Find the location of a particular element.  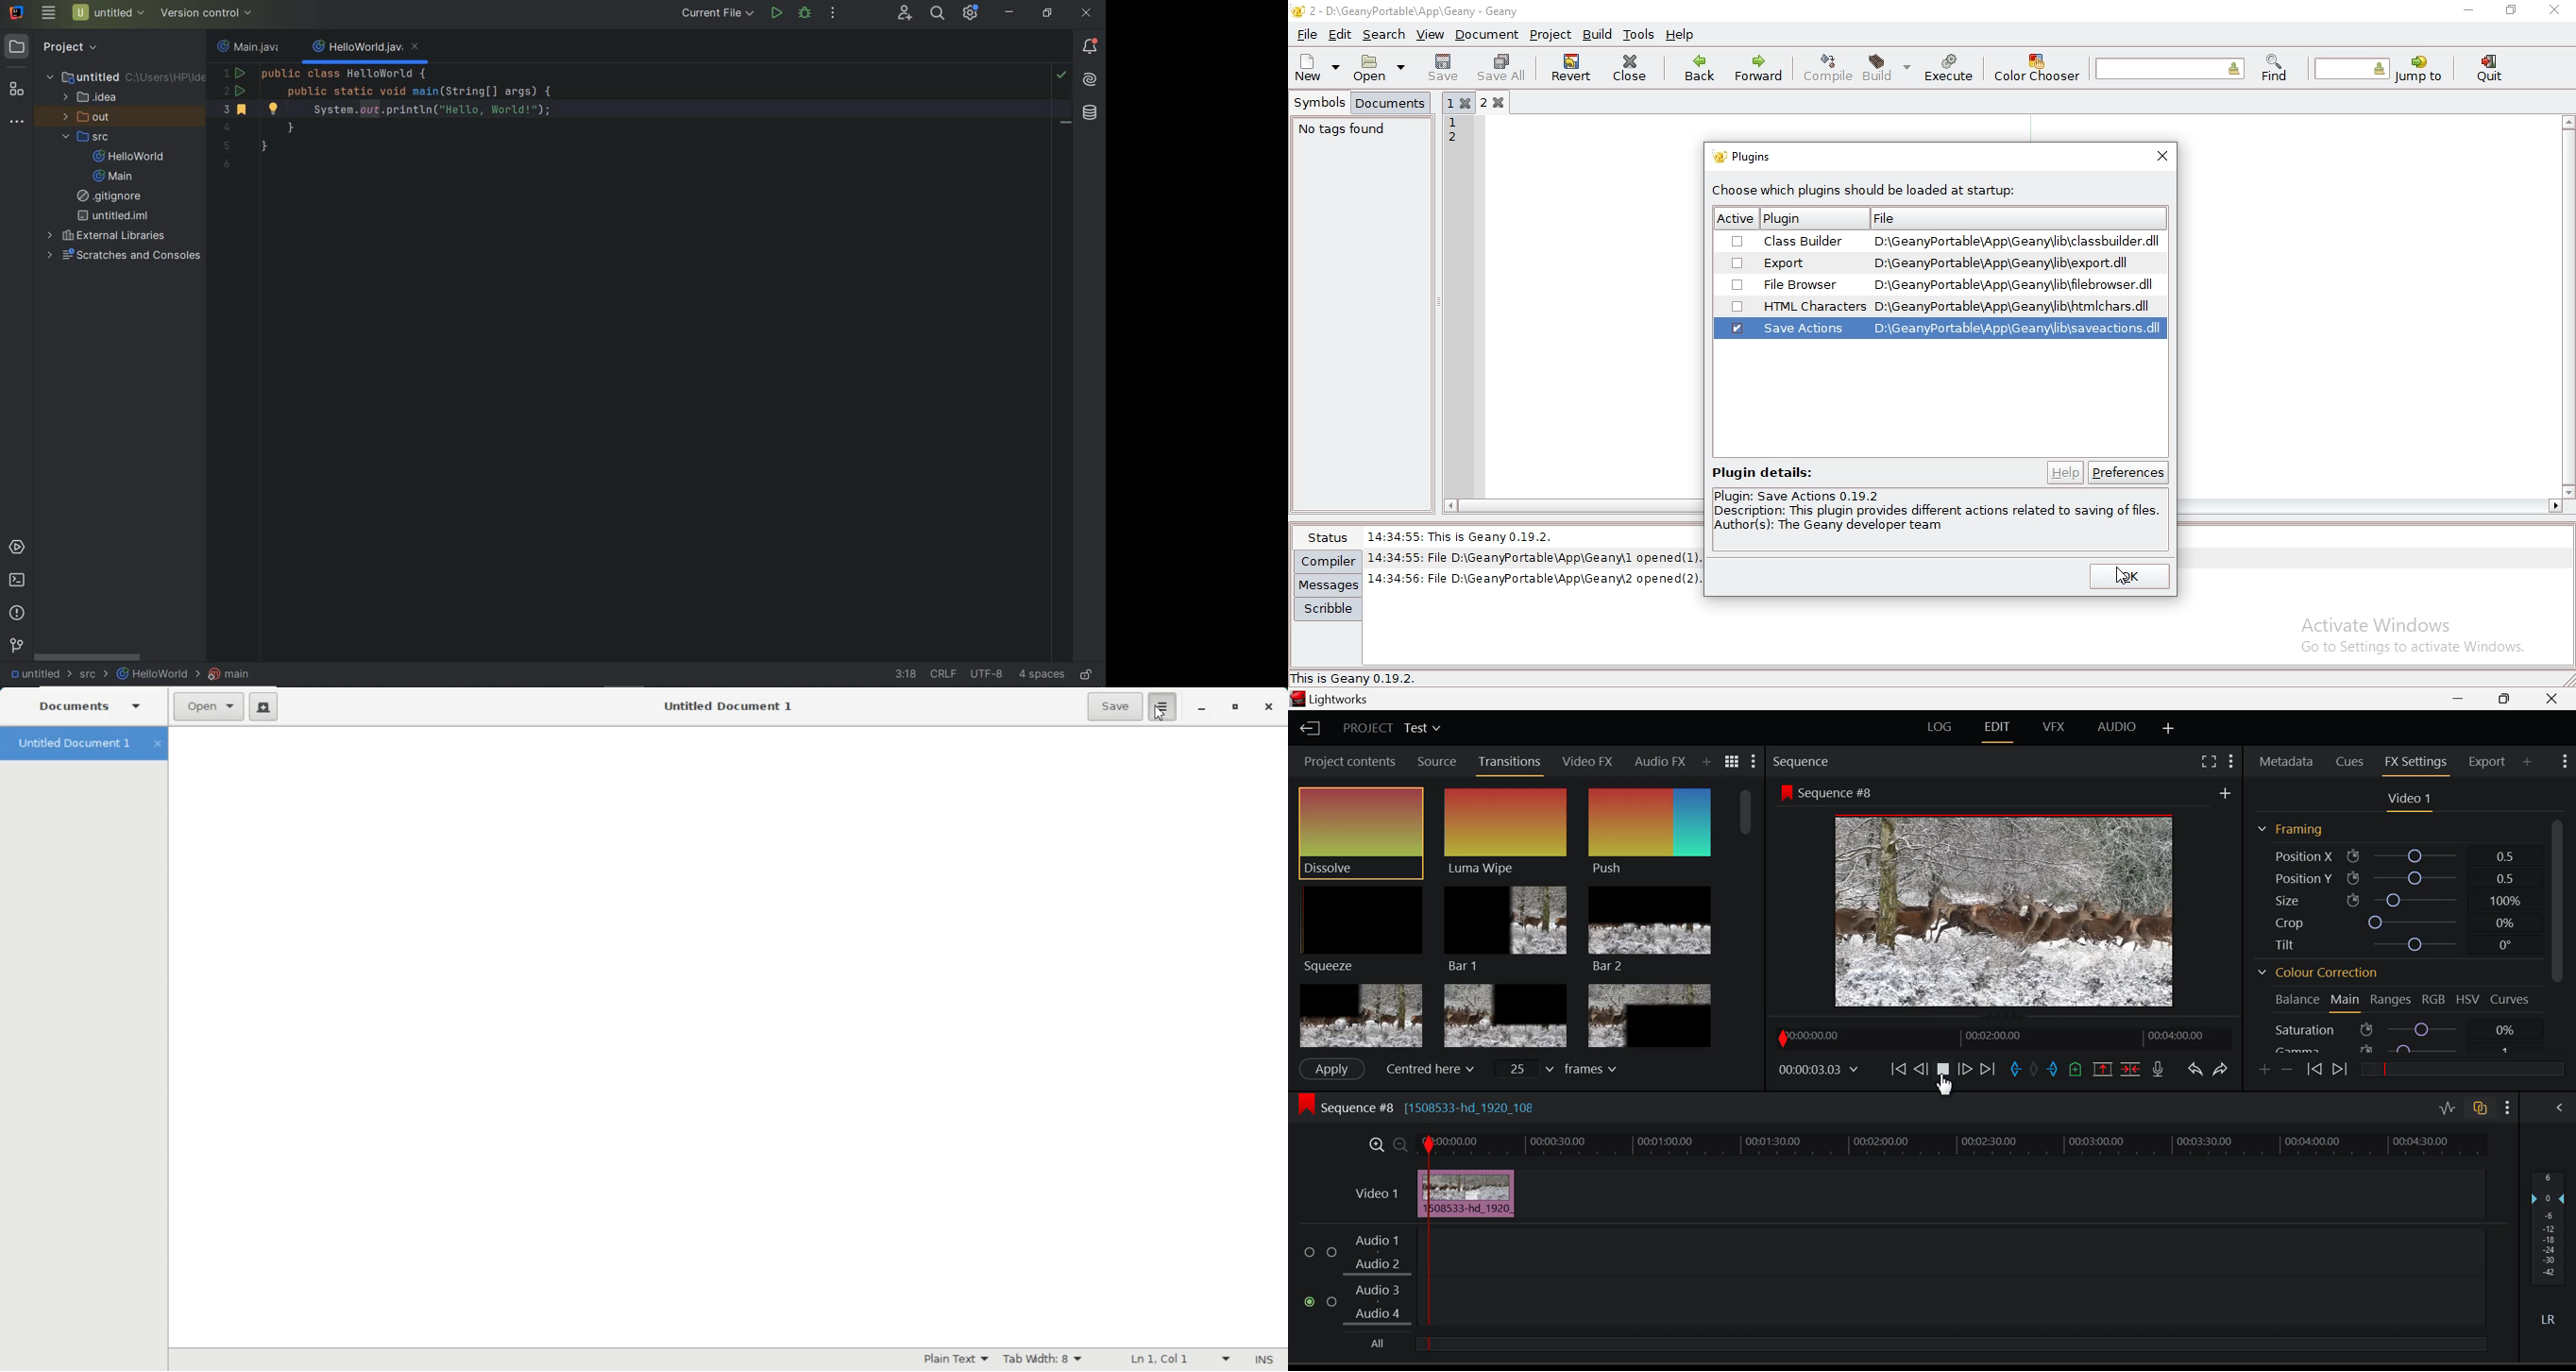

Next keyframe is located at coordinates (2338, 1070).